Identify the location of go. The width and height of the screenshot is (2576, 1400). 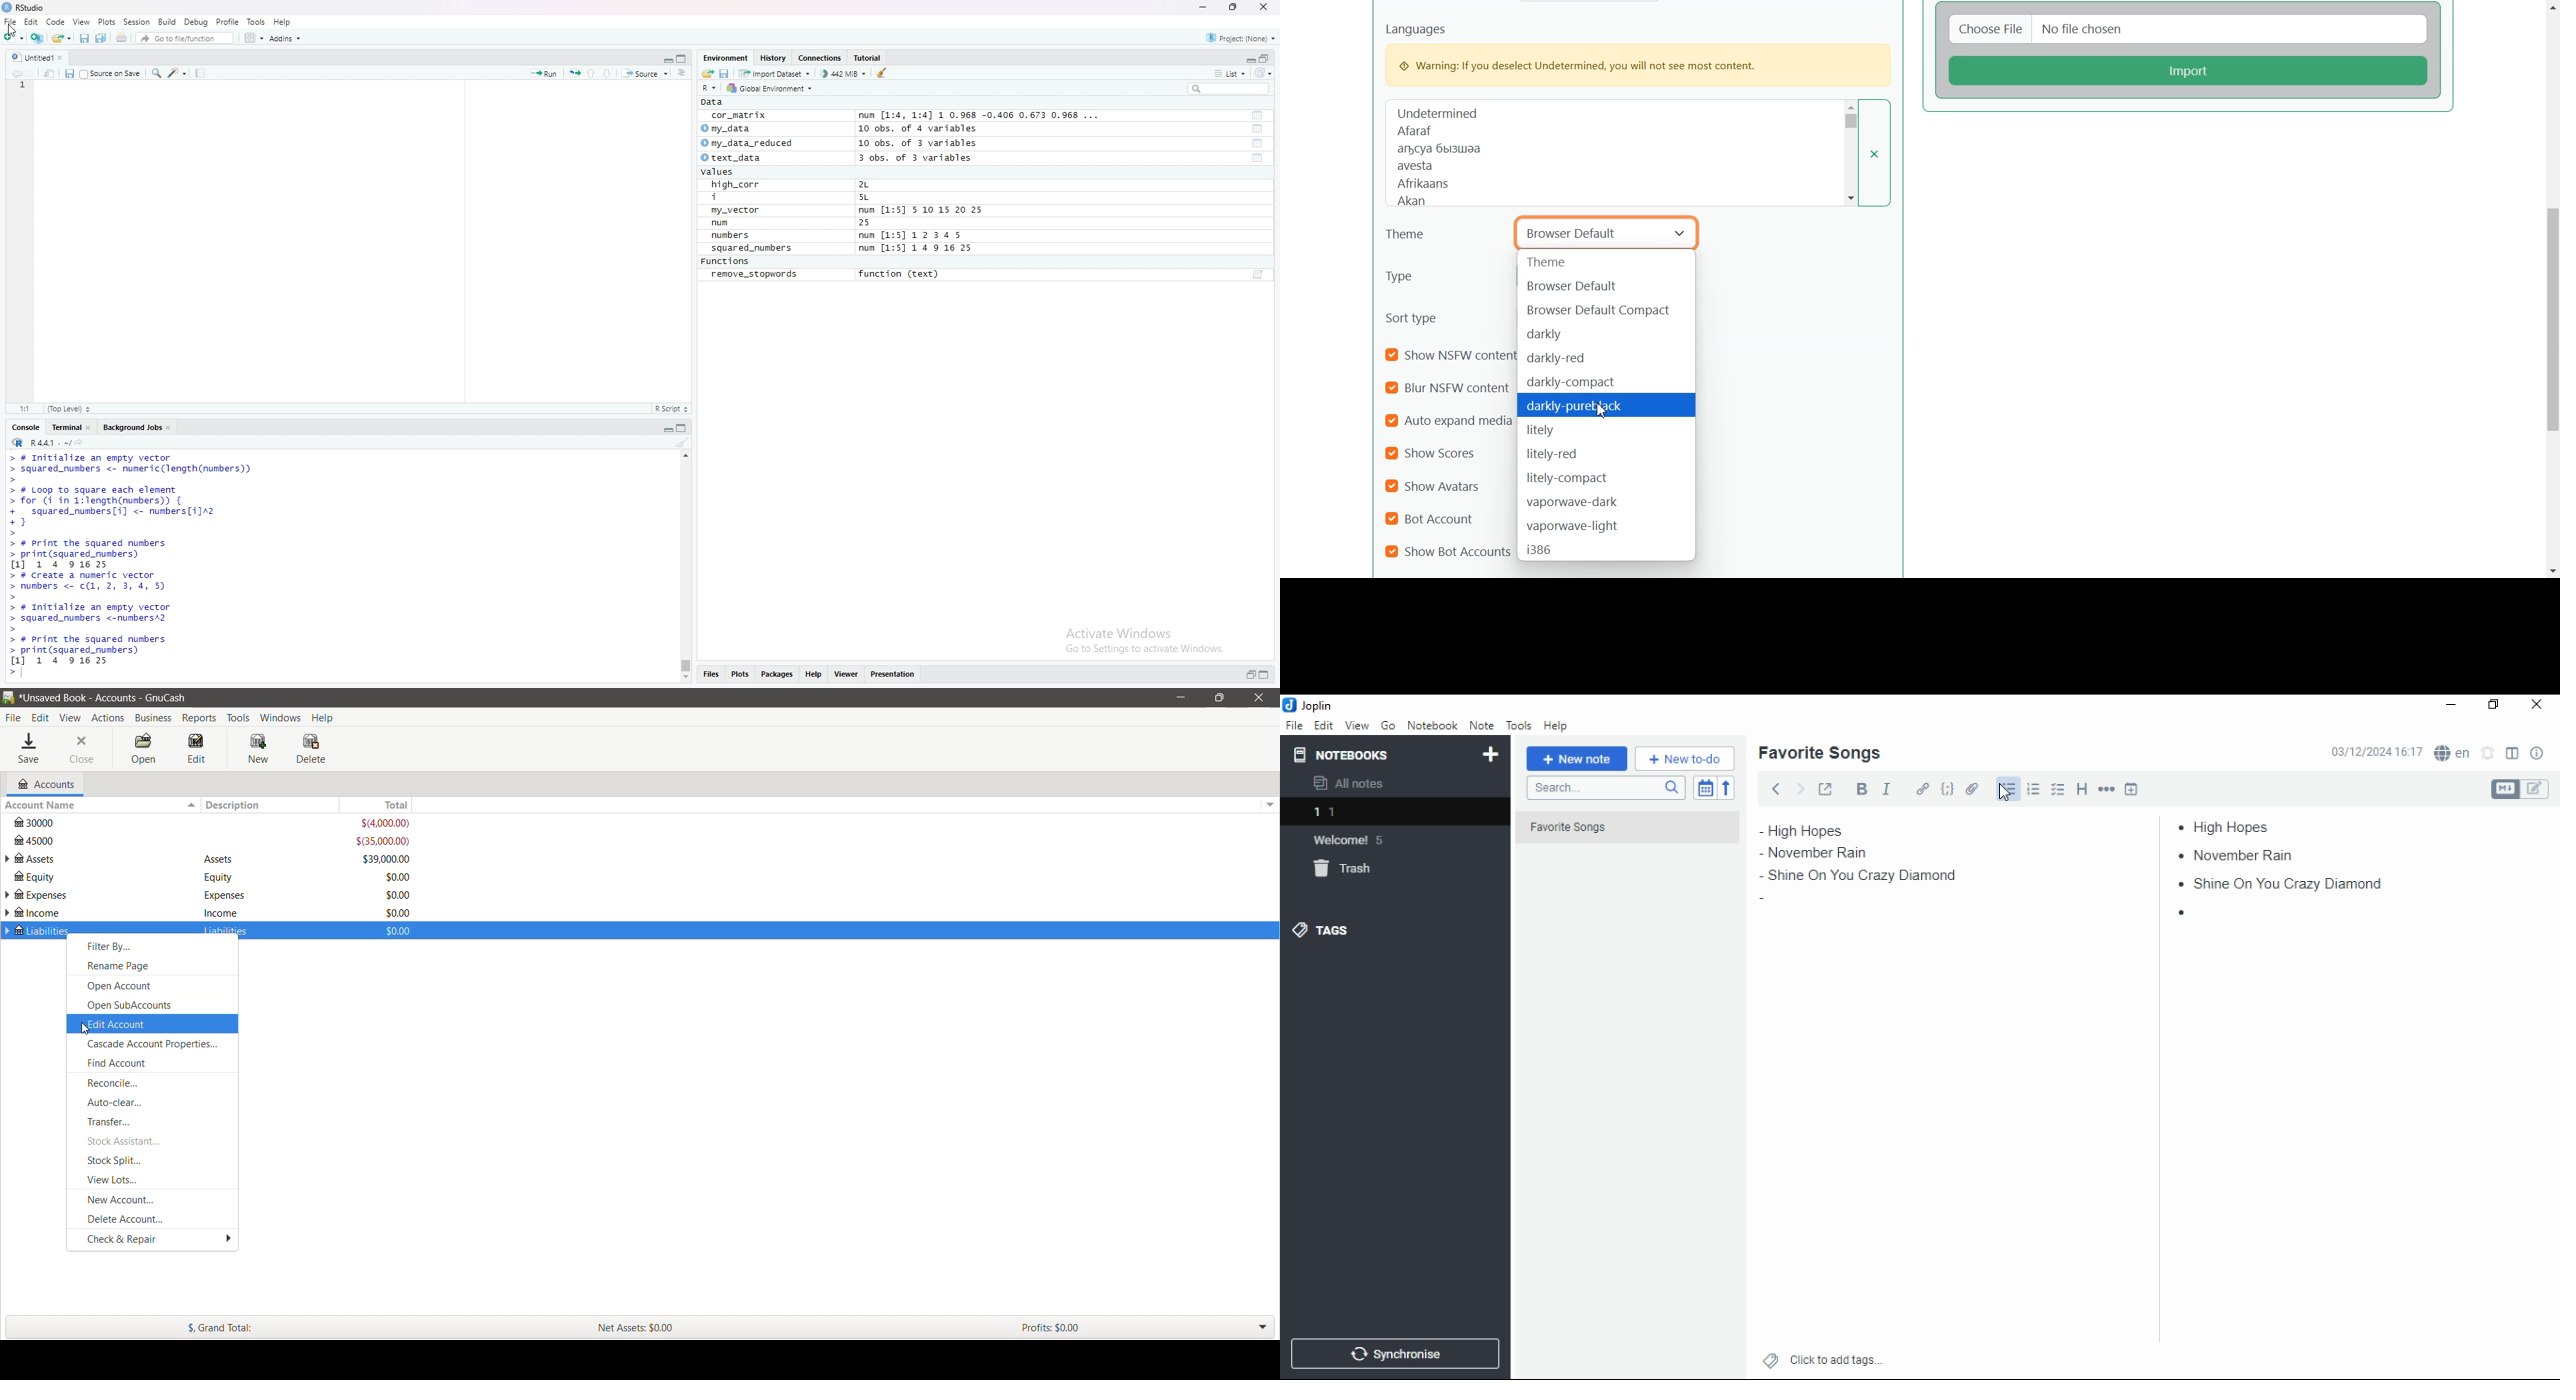
(1390, 728).